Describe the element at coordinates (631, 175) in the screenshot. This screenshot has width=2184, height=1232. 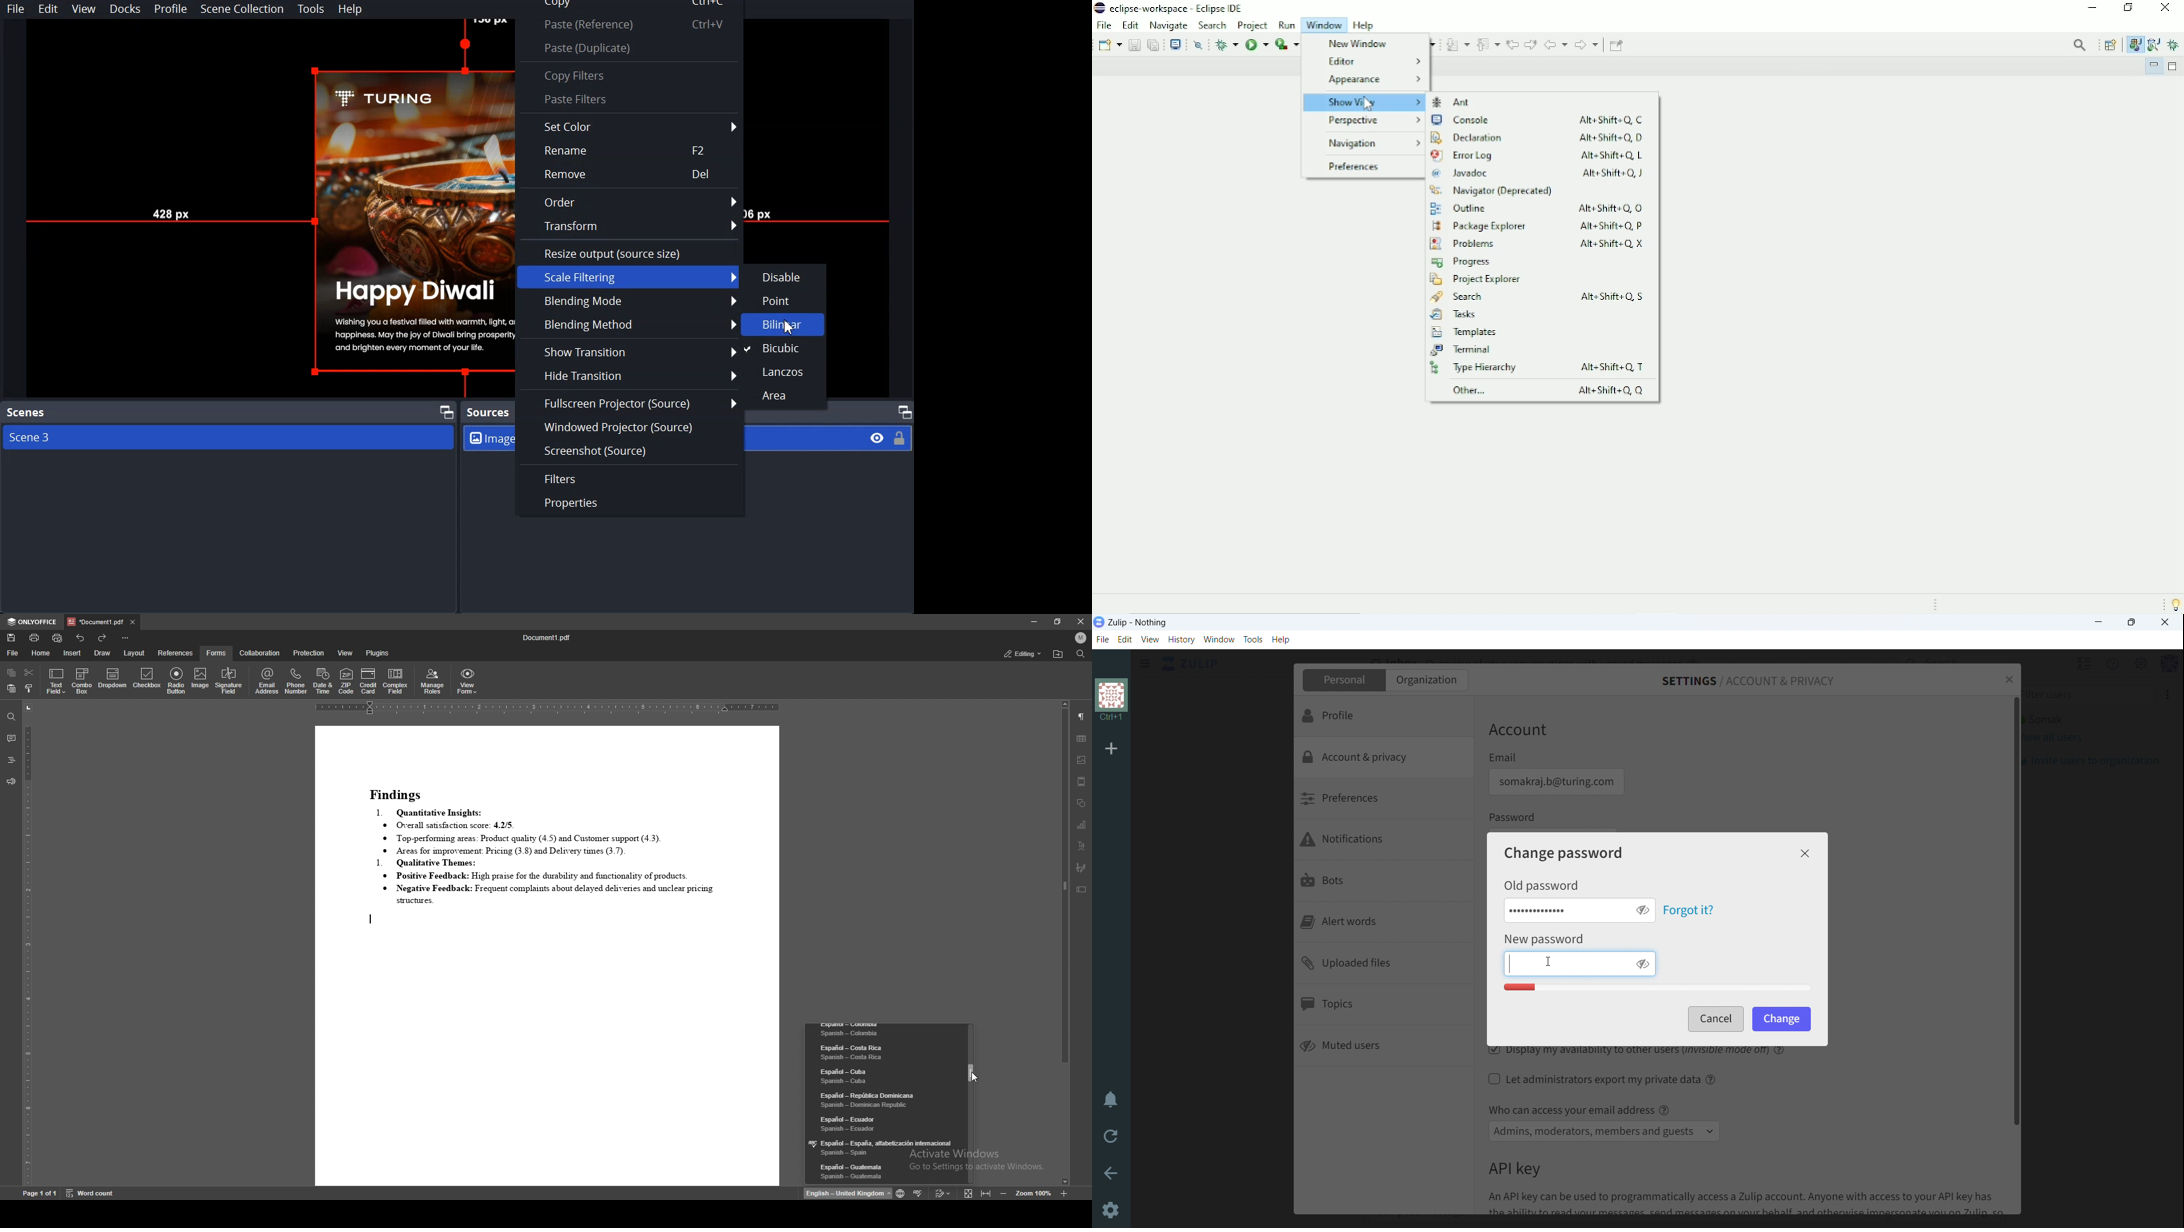
I see `Remove` at that location.